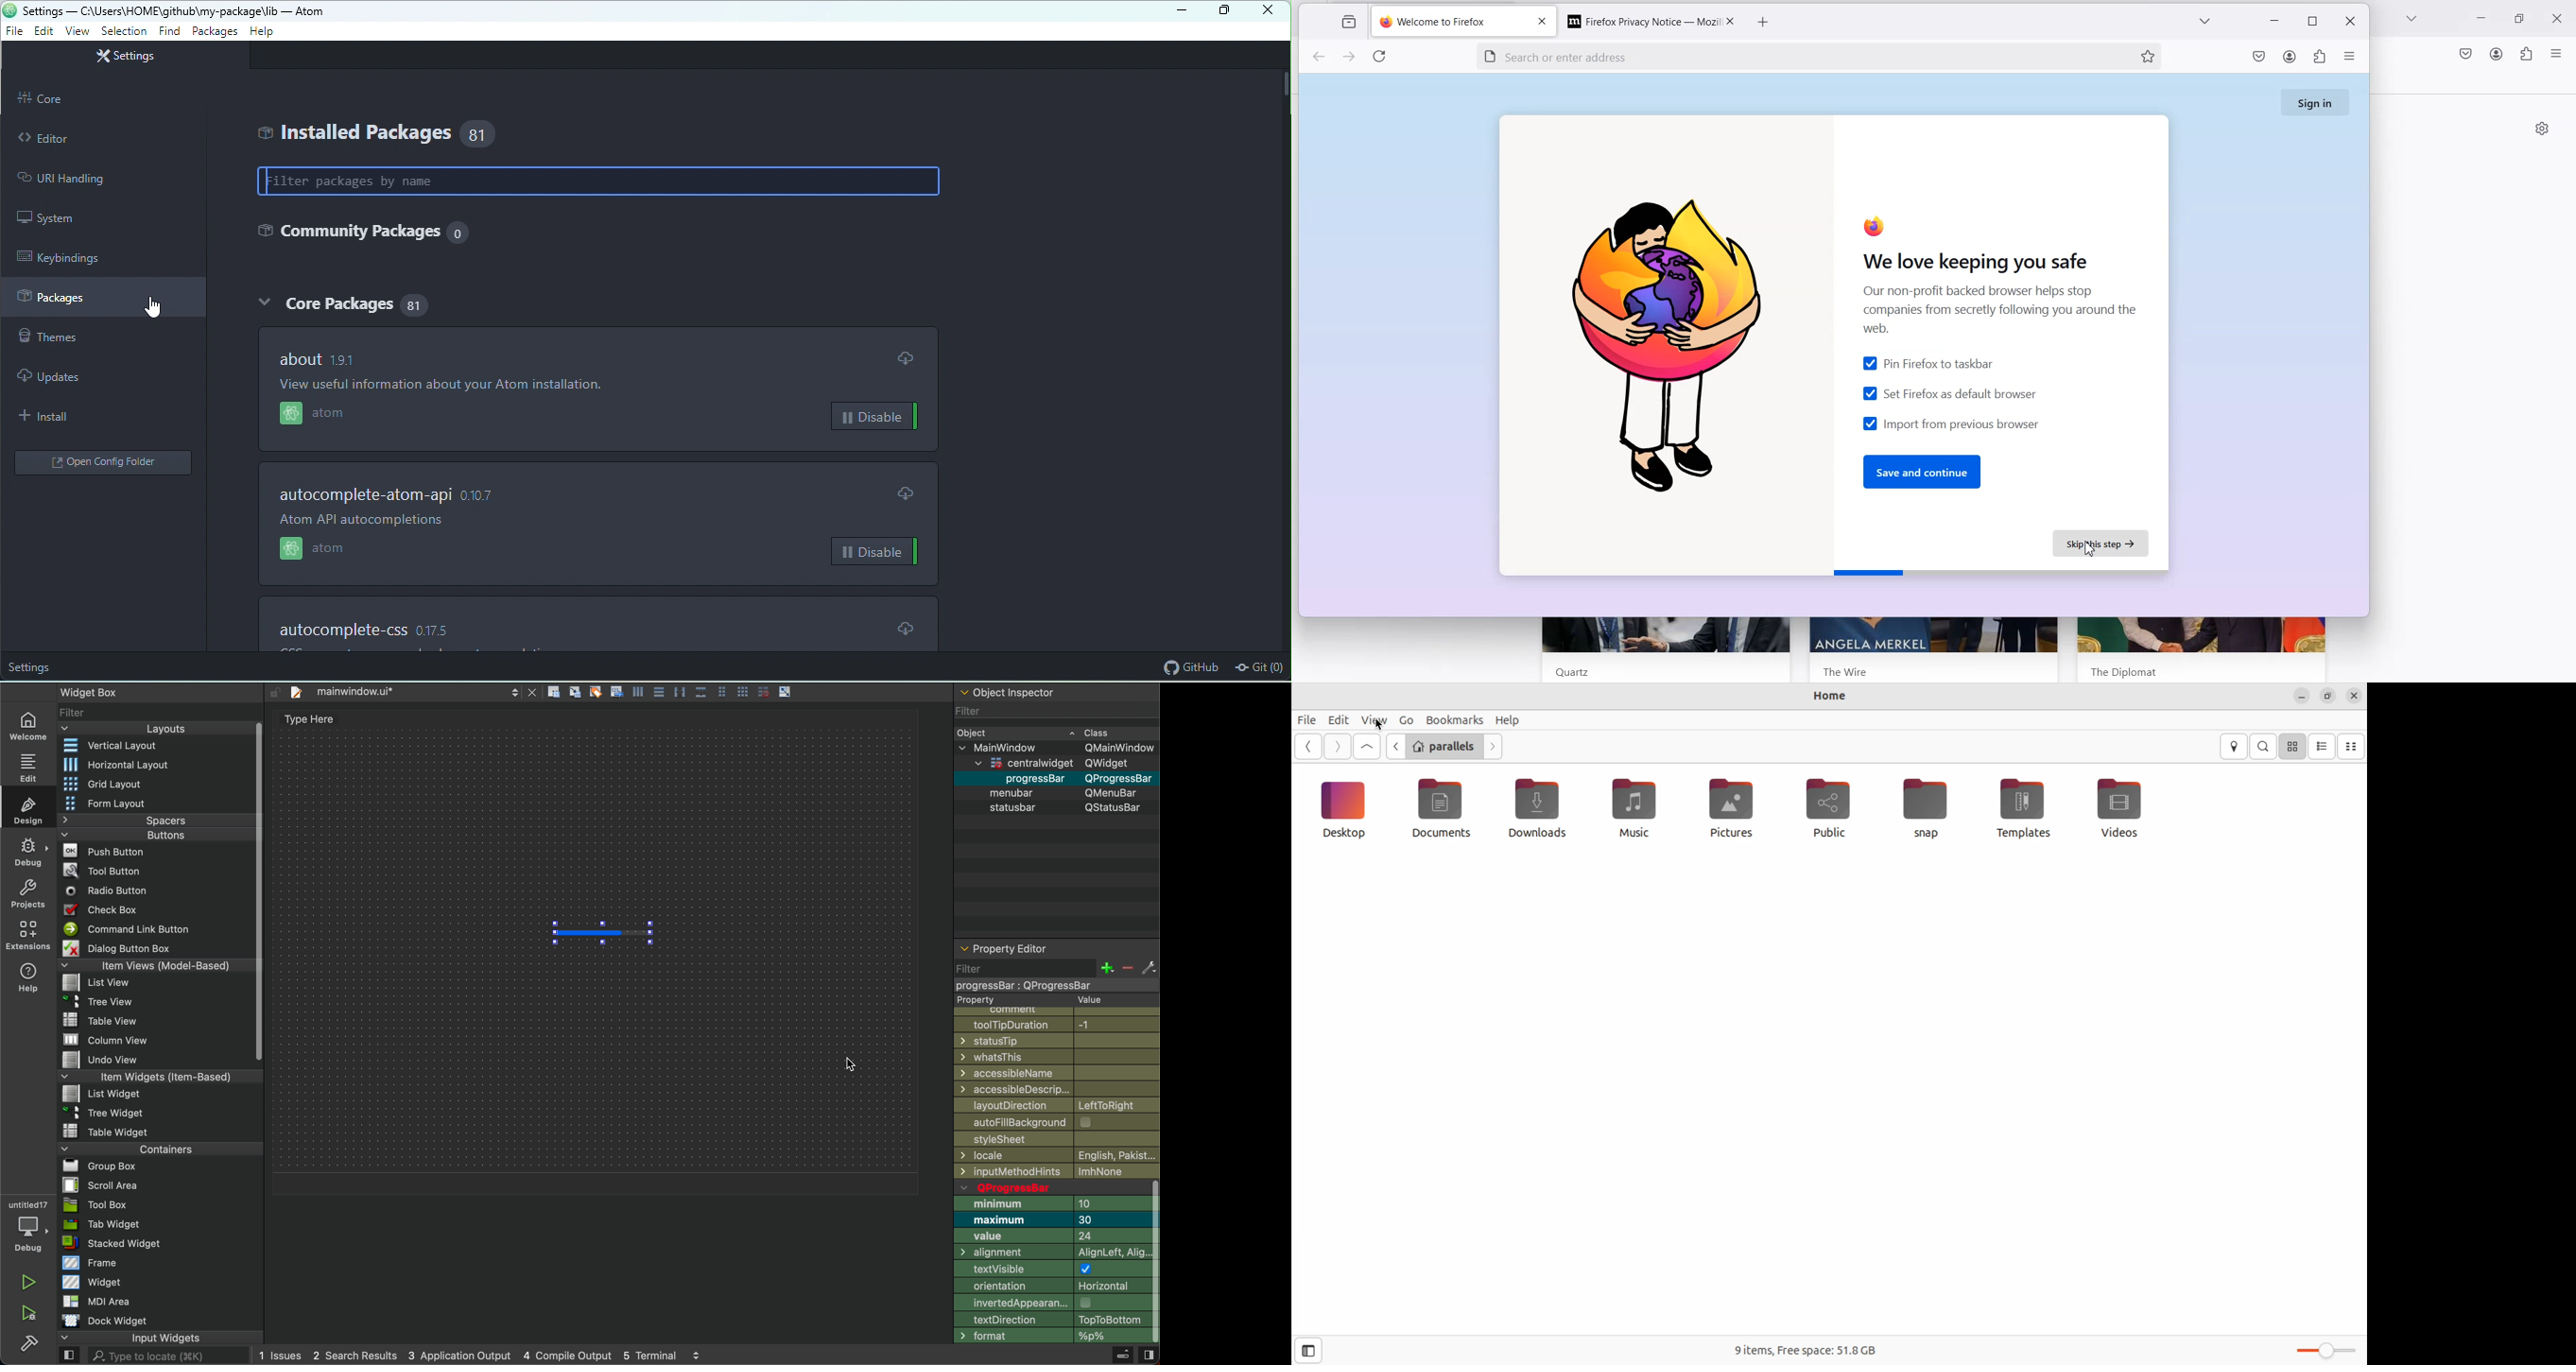  Describe the element at coordinates (1541, 23) in the screenshot. I see `close` at that location.